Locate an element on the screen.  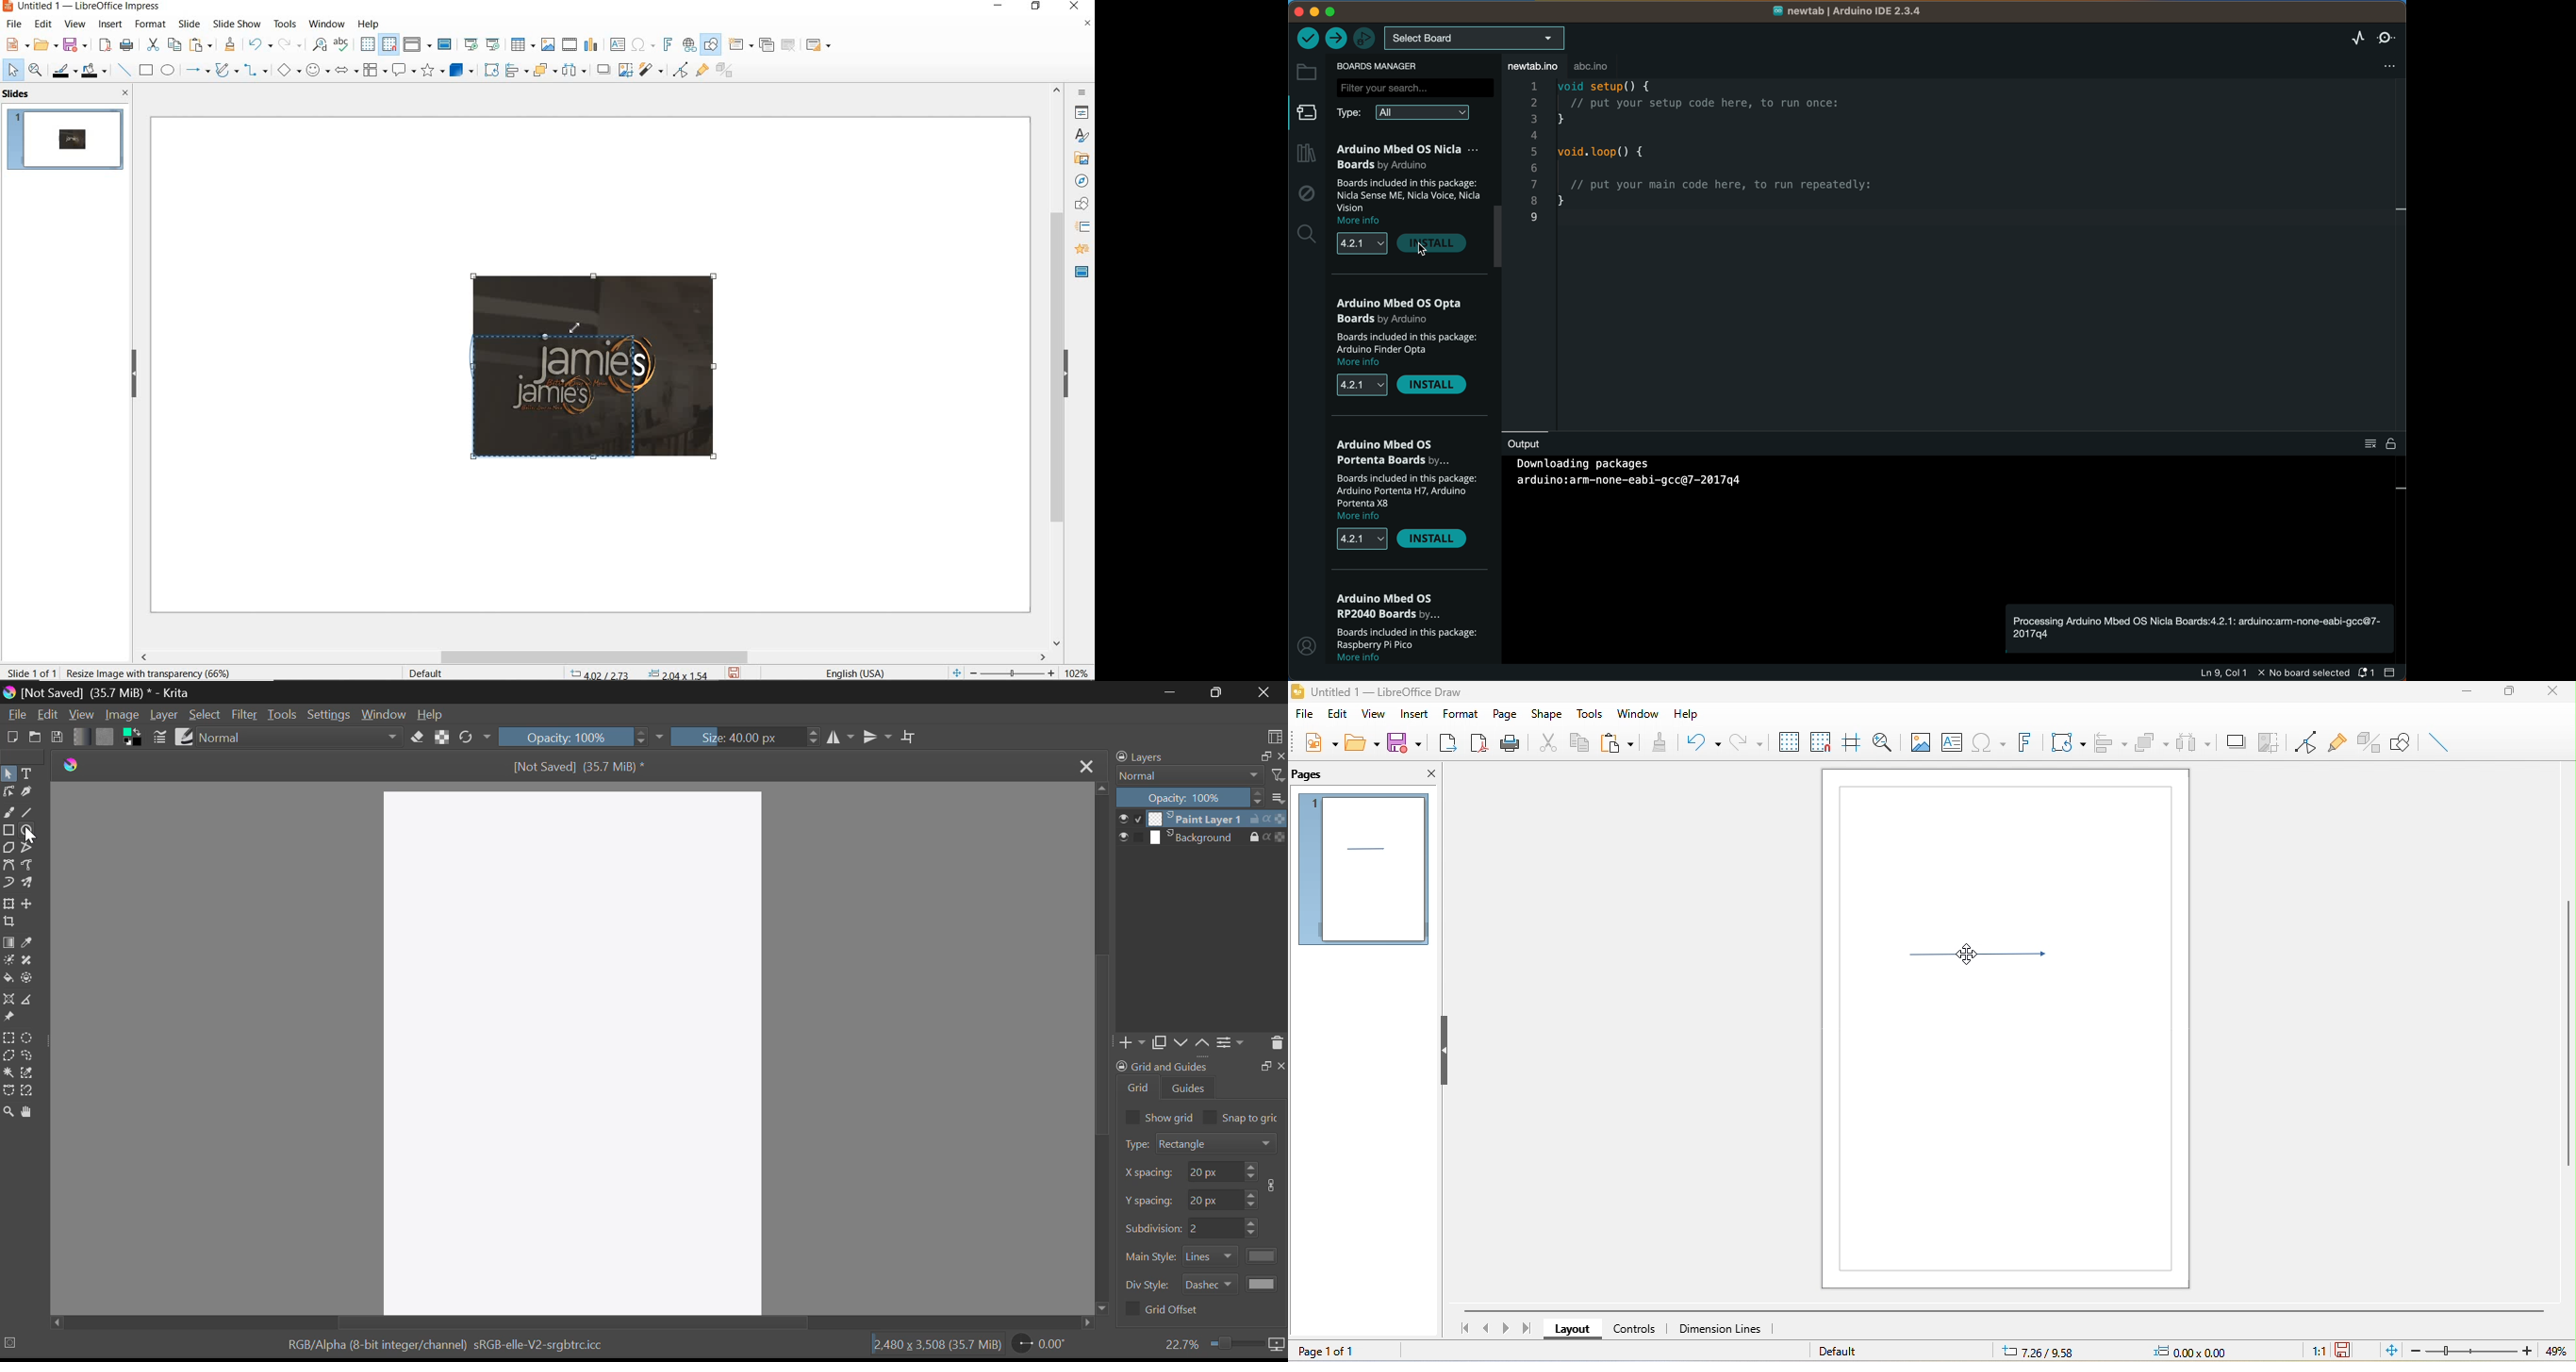
clone formatting is located at coordinates (230, 45).